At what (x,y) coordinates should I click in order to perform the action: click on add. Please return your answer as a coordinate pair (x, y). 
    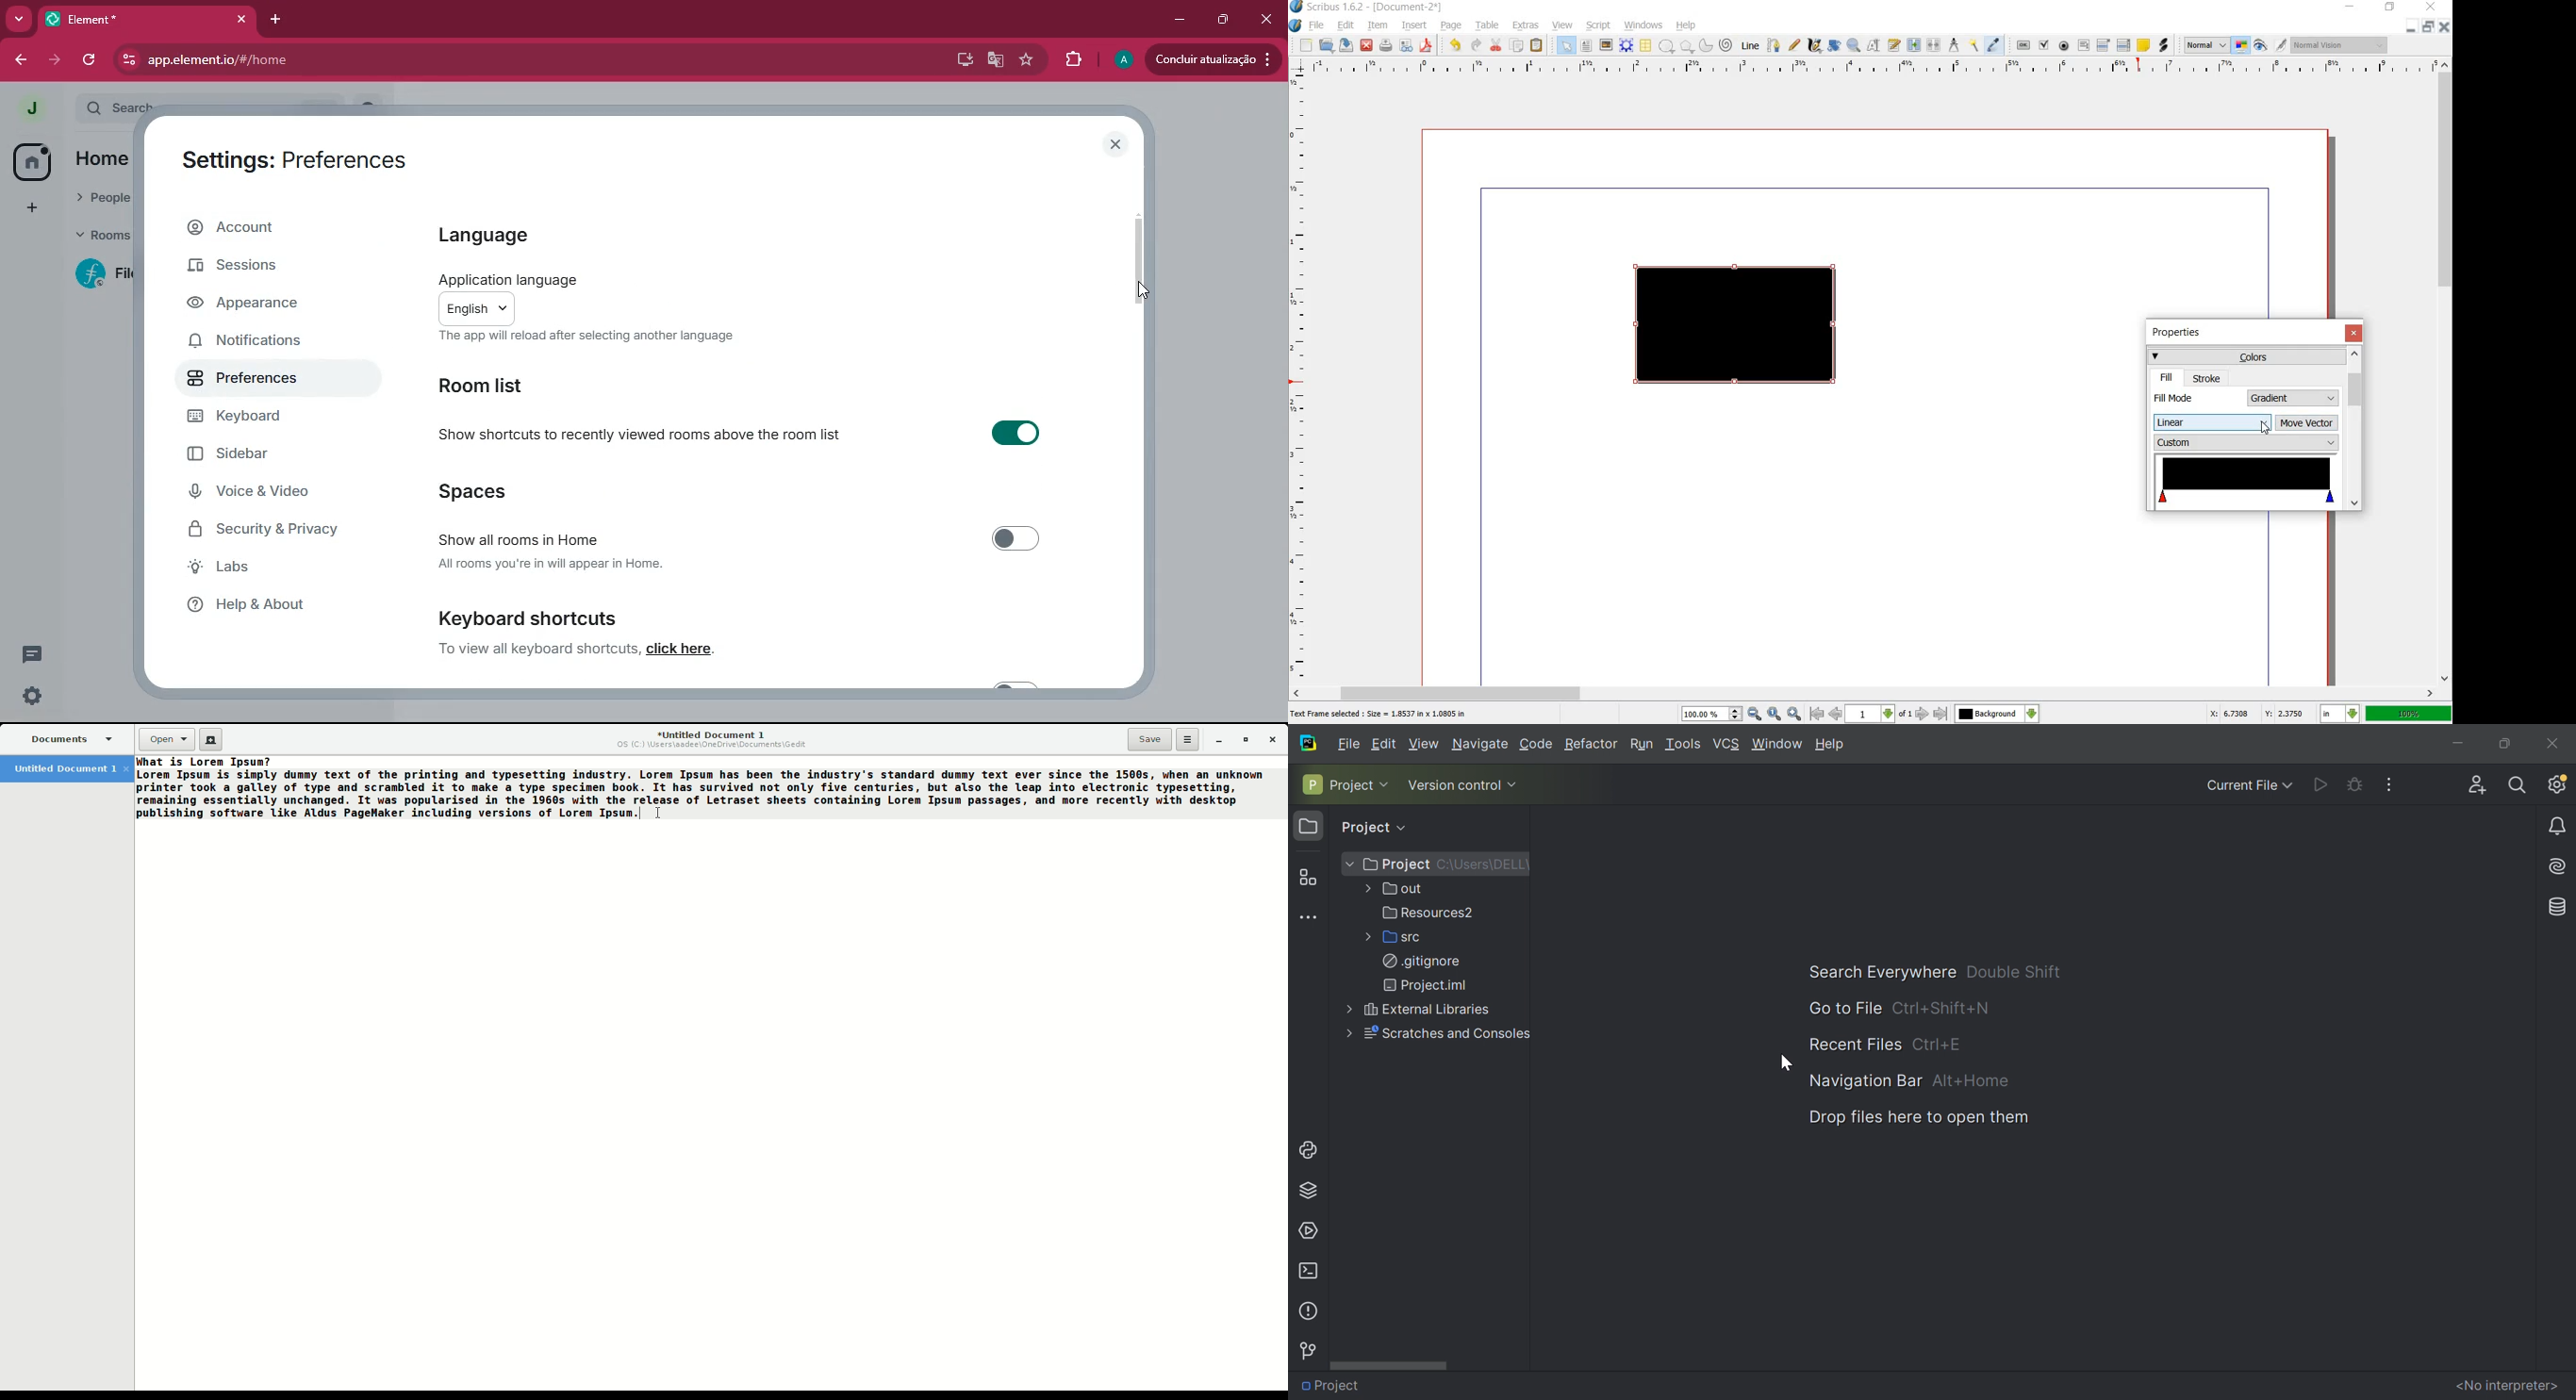
    Looking at the image, I should click on (30, 207).